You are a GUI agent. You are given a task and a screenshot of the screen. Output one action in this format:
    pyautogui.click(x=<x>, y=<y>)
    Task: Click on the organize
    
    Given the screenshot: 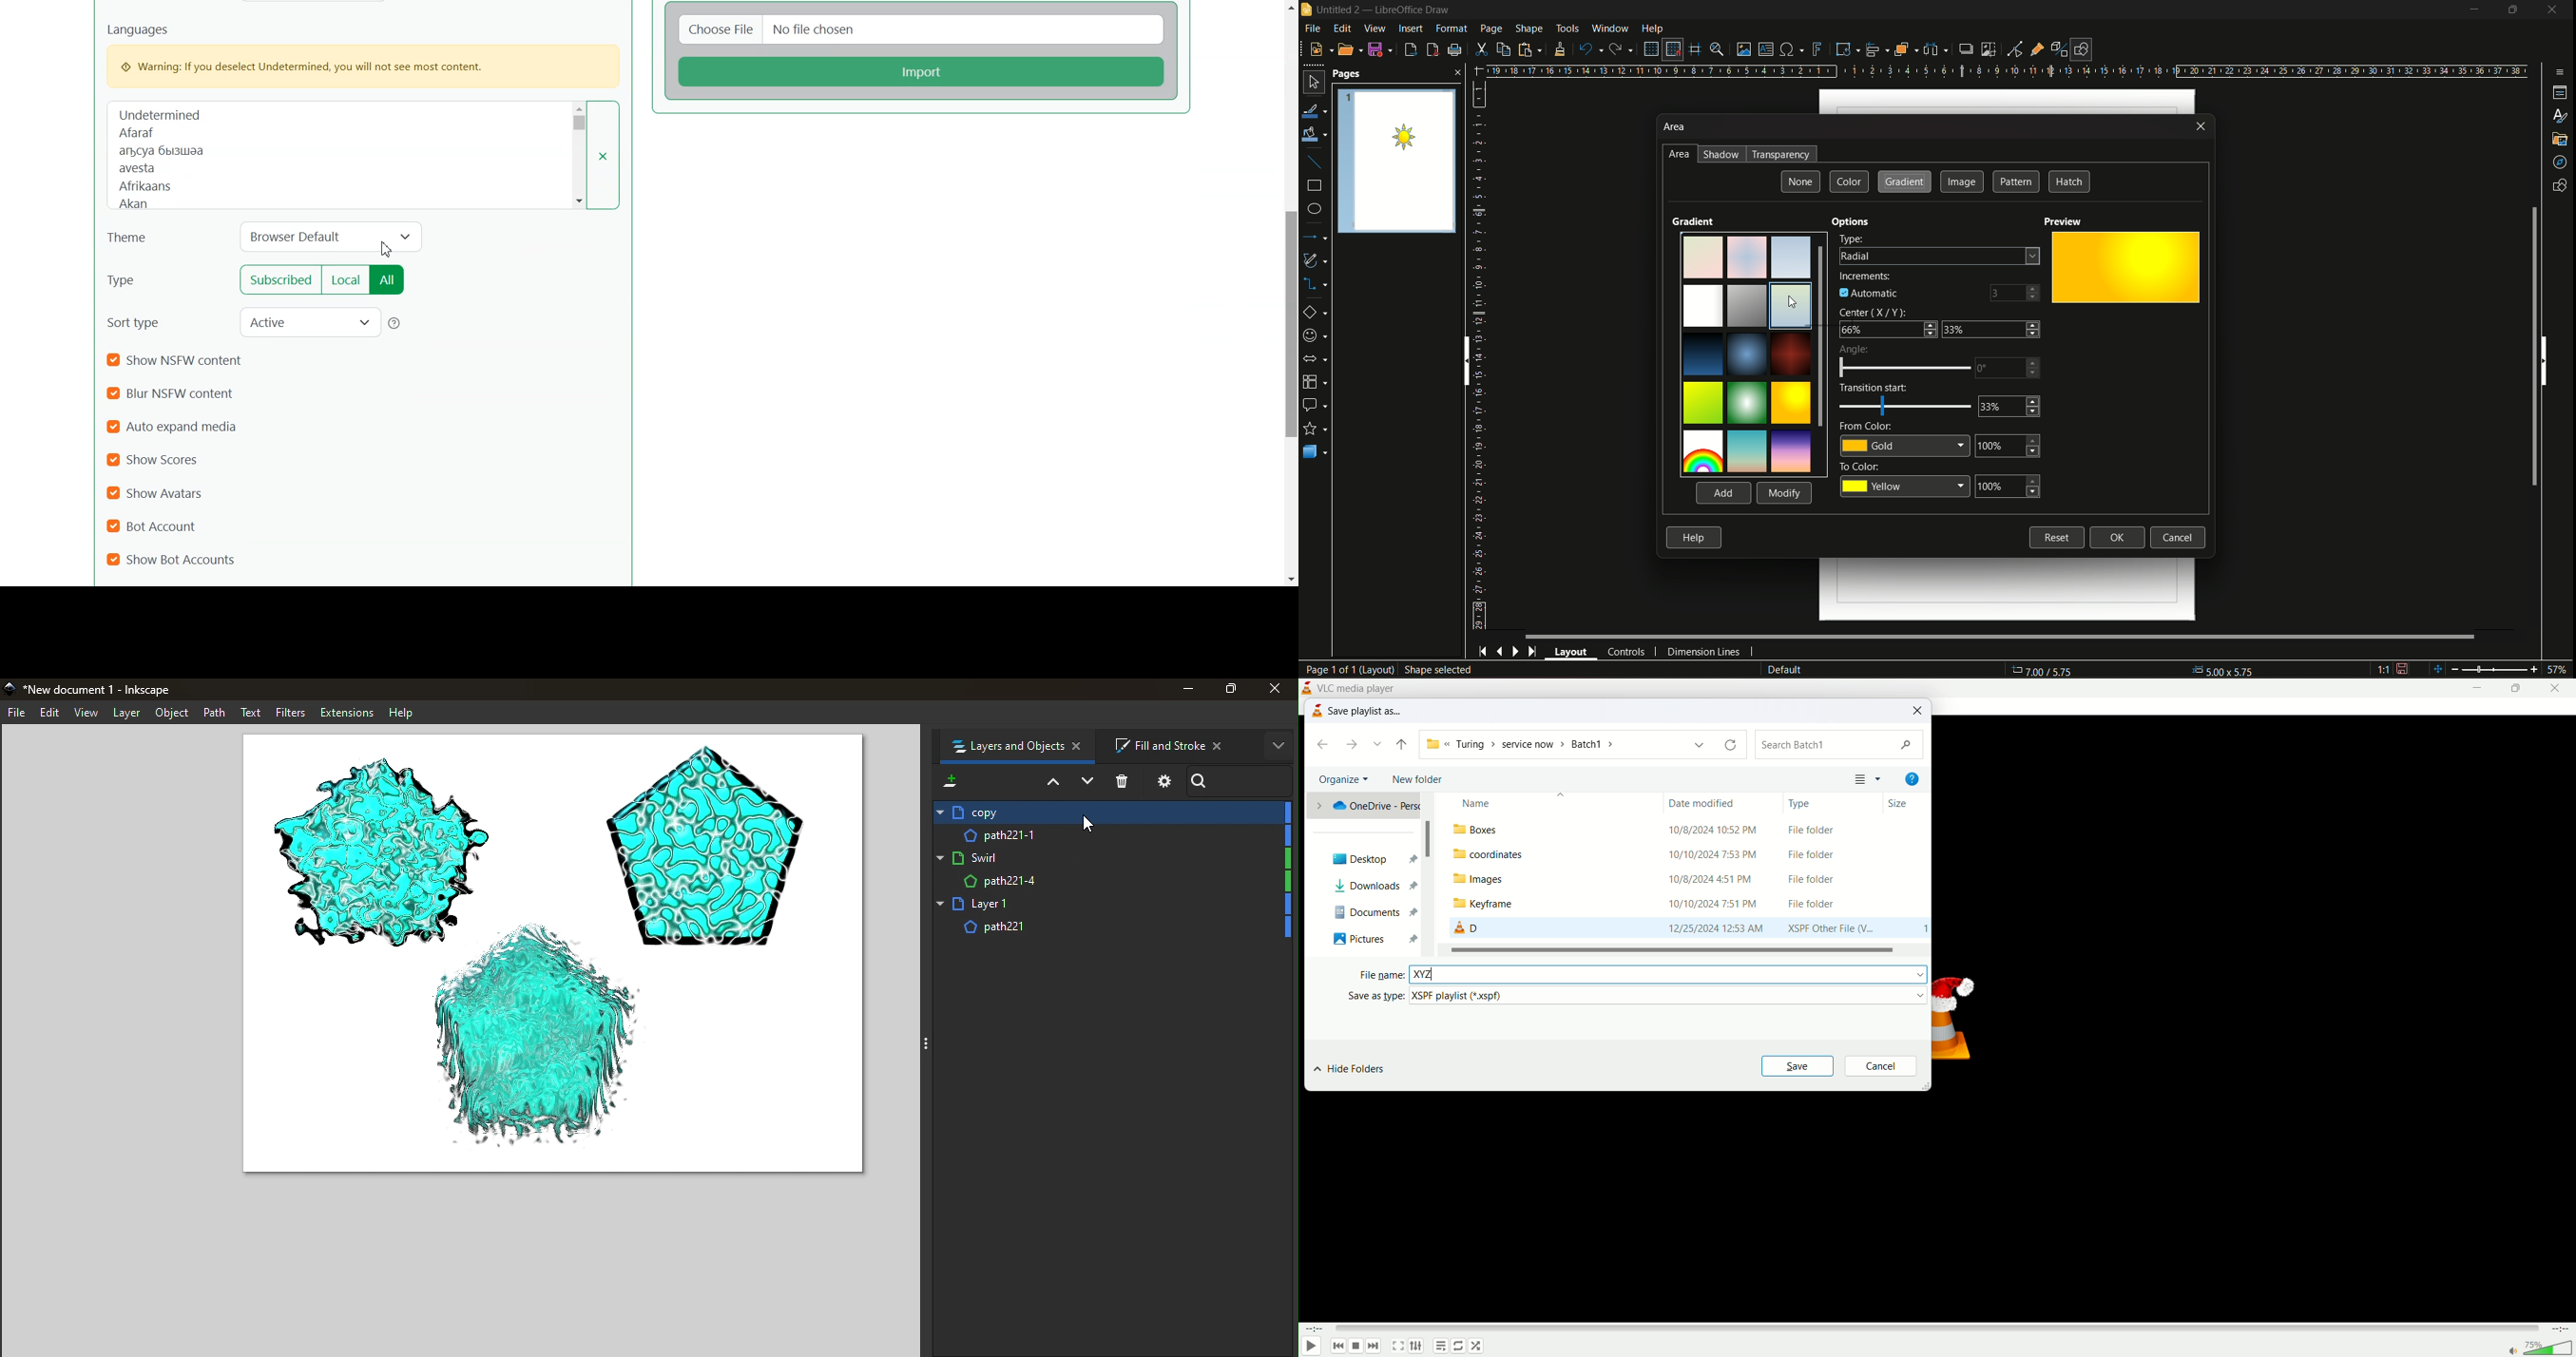 What is the action you would take?
    pyautogui.click(x=1345, y=780)
    